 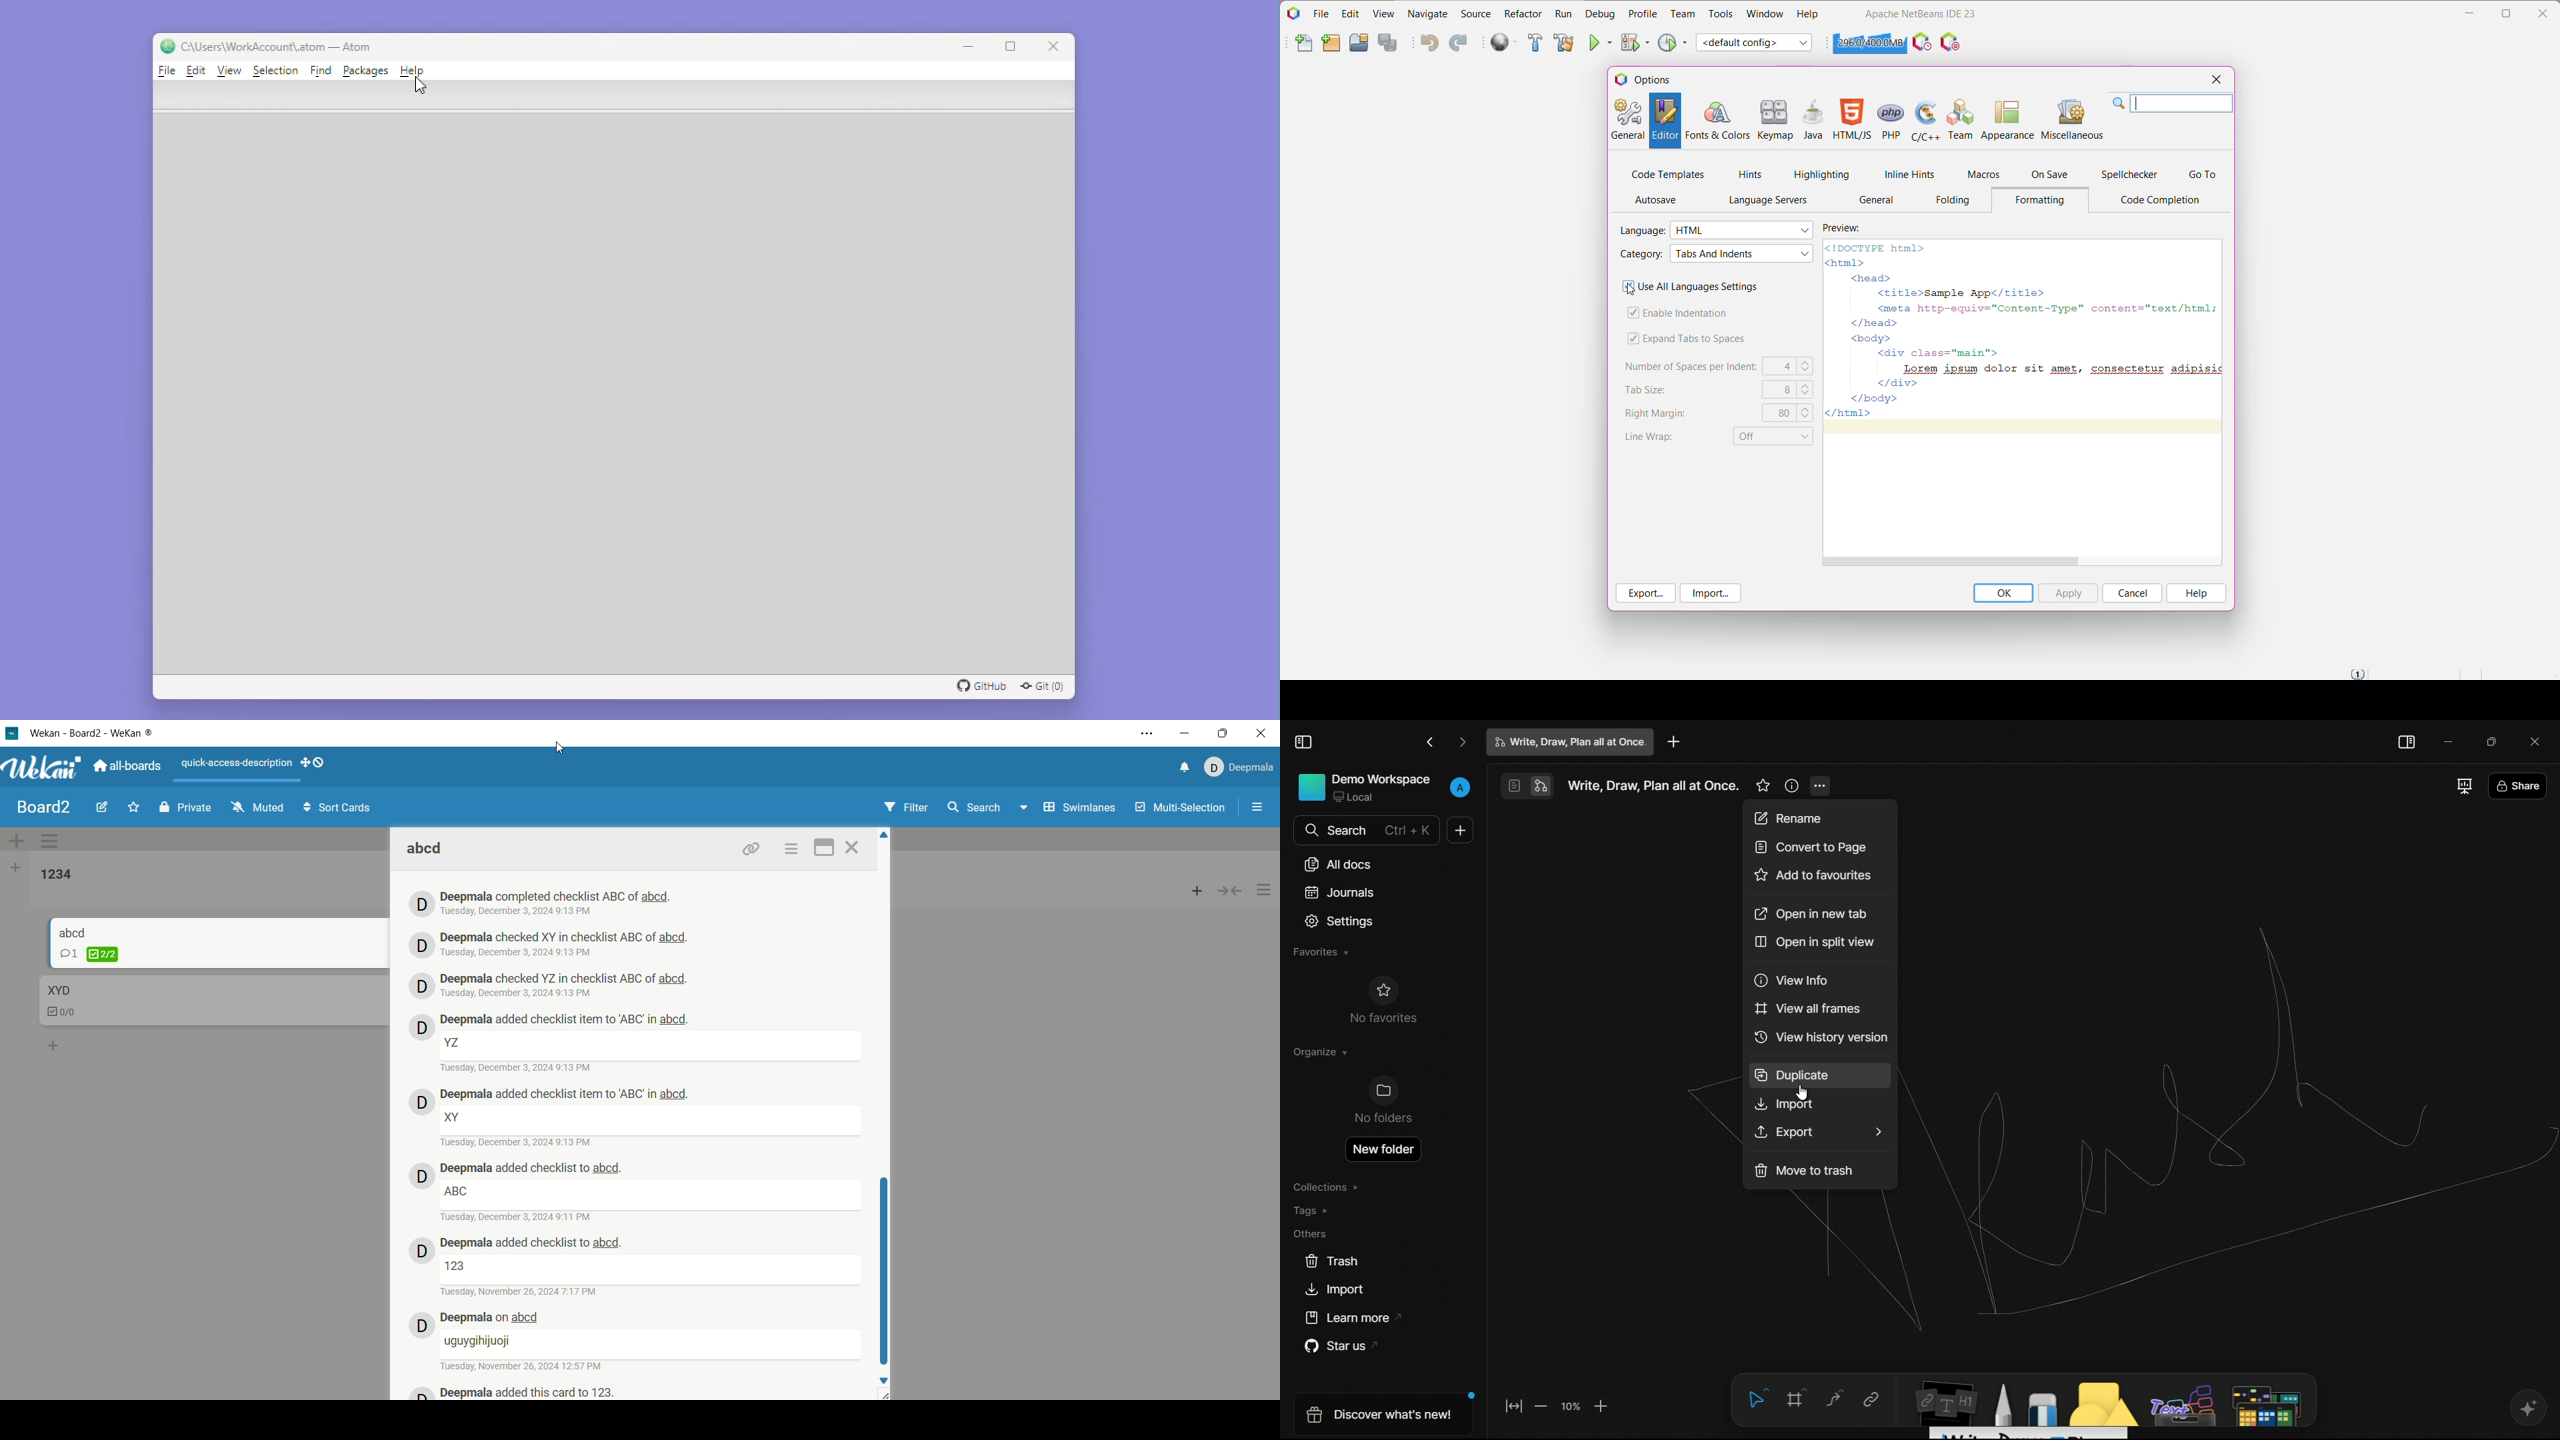 What do you see at coordinates (1319, 953) in the screenshot?
I see `favorites` at bounding box center [1319, 953].